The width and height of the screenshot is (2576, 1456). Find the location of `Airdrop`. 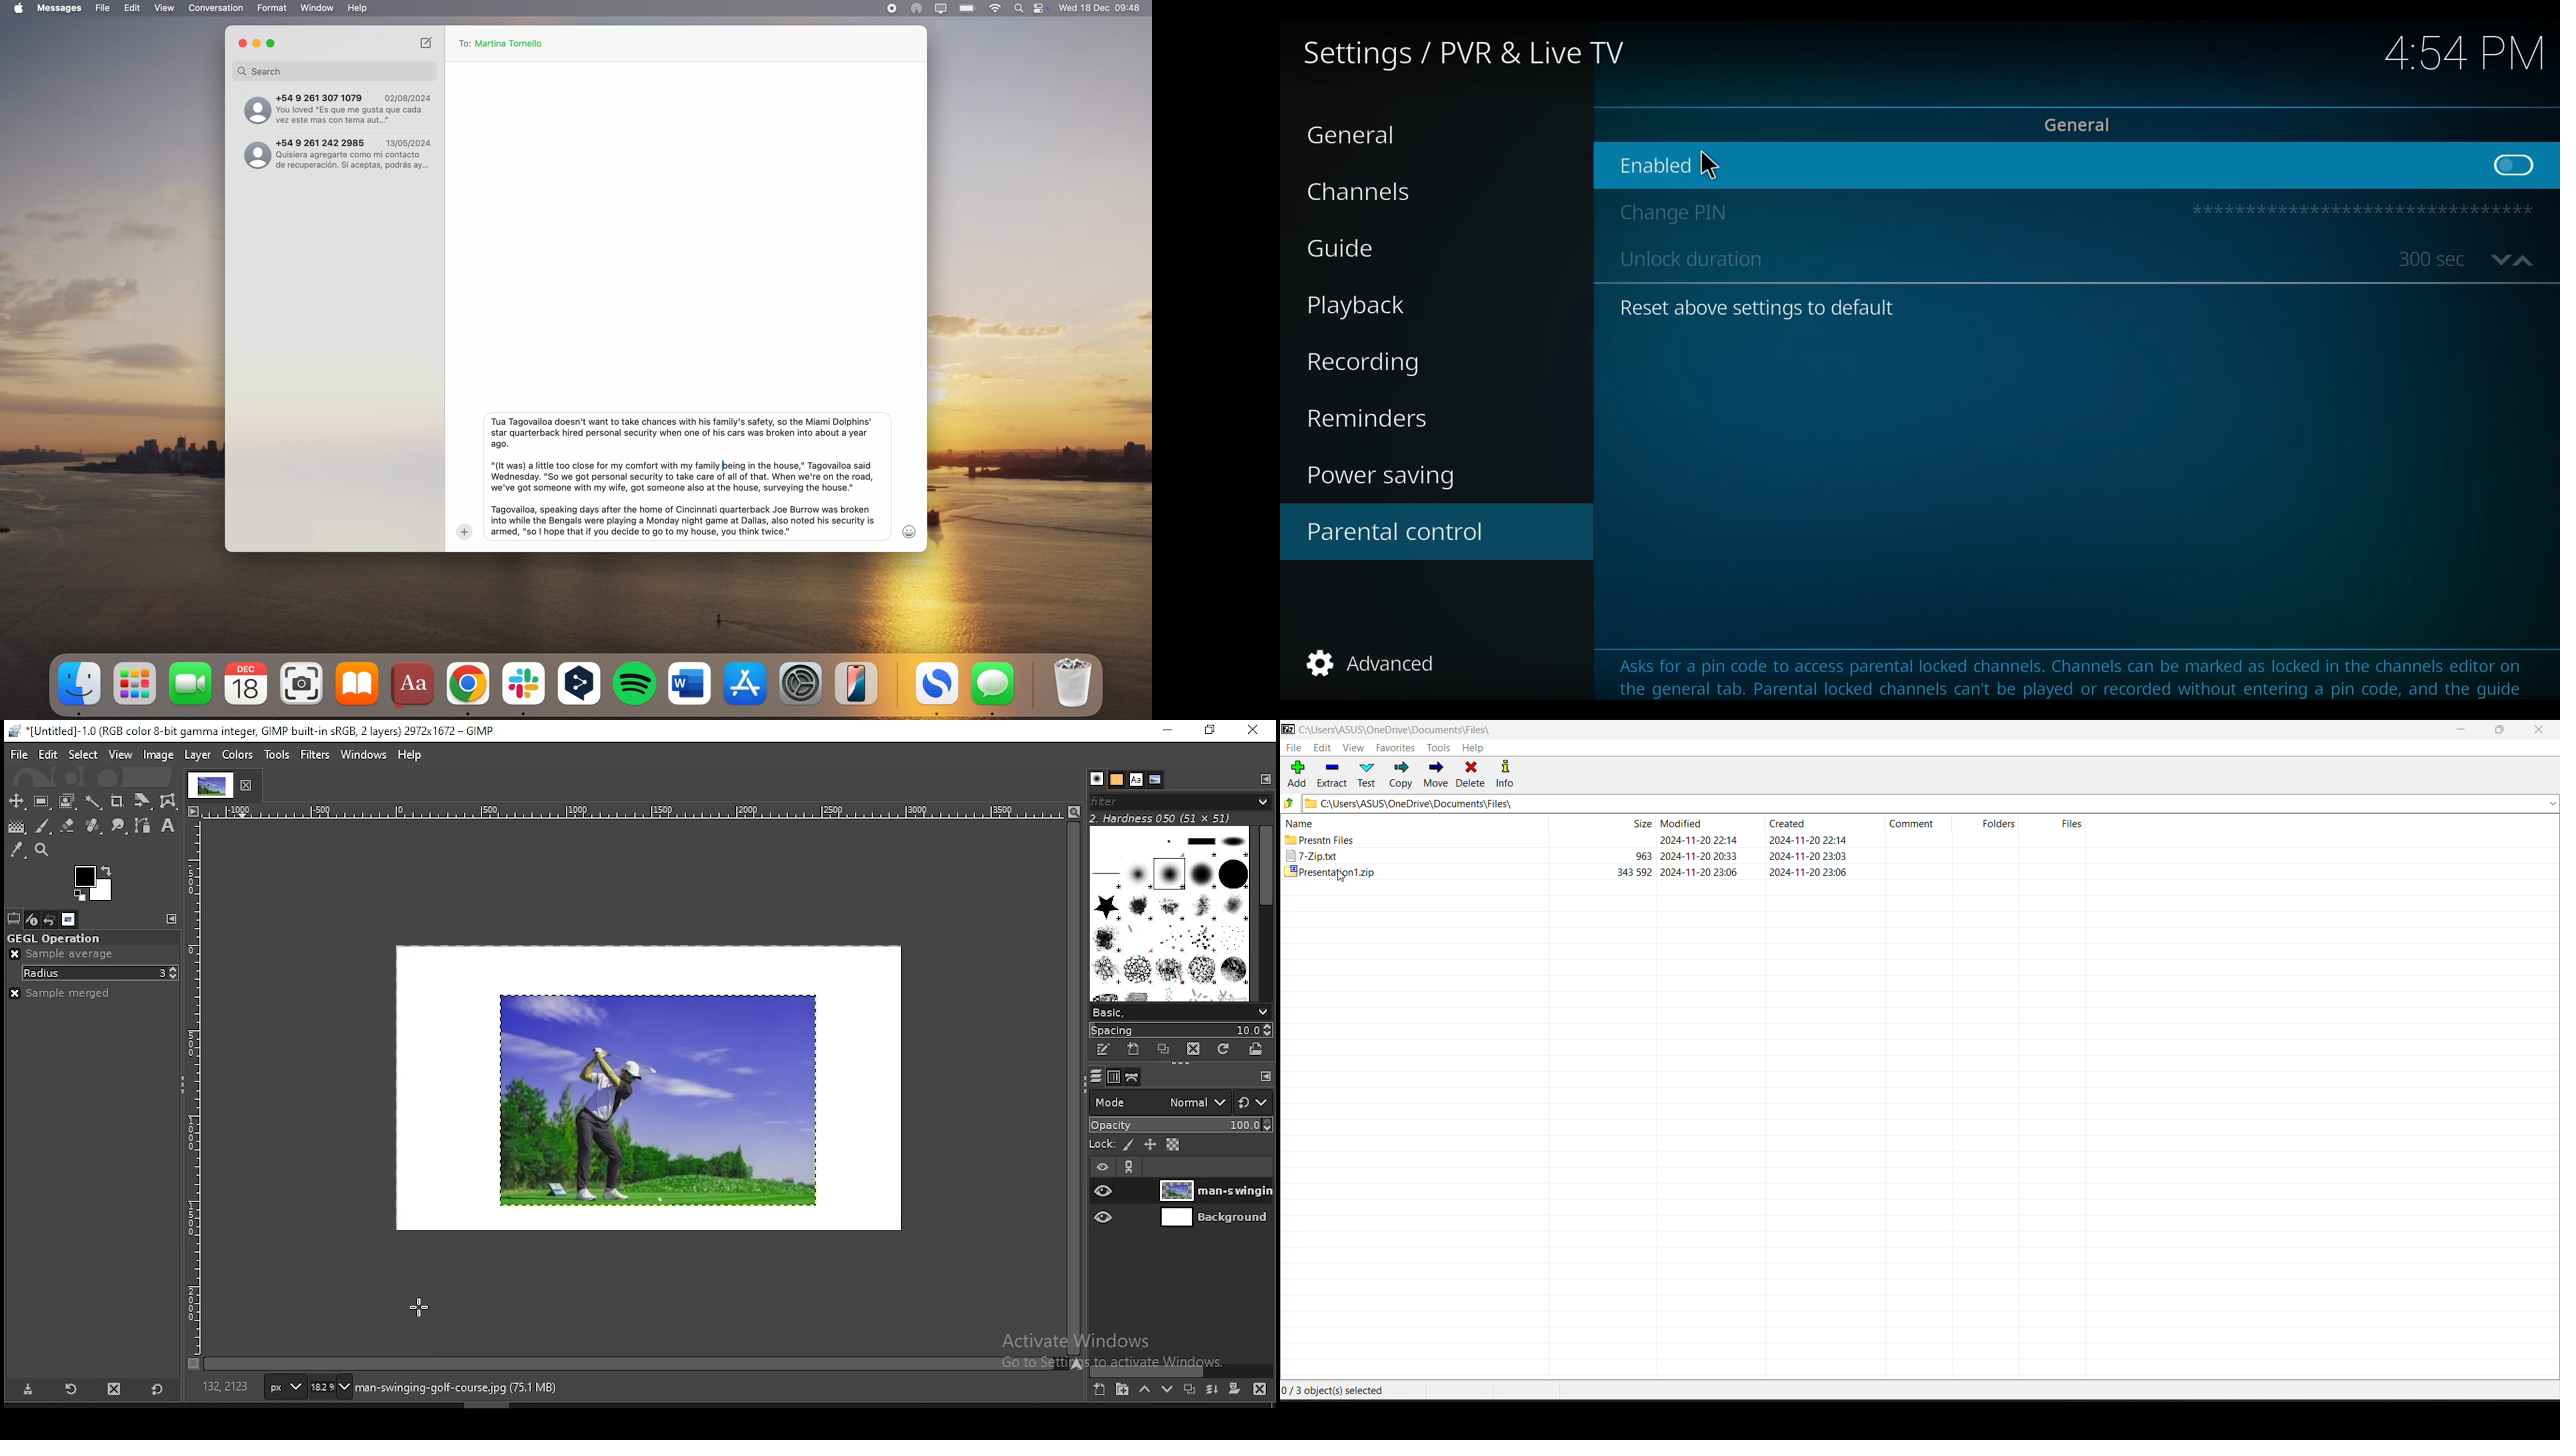

Airdrop is located at coordinates (916, 9).